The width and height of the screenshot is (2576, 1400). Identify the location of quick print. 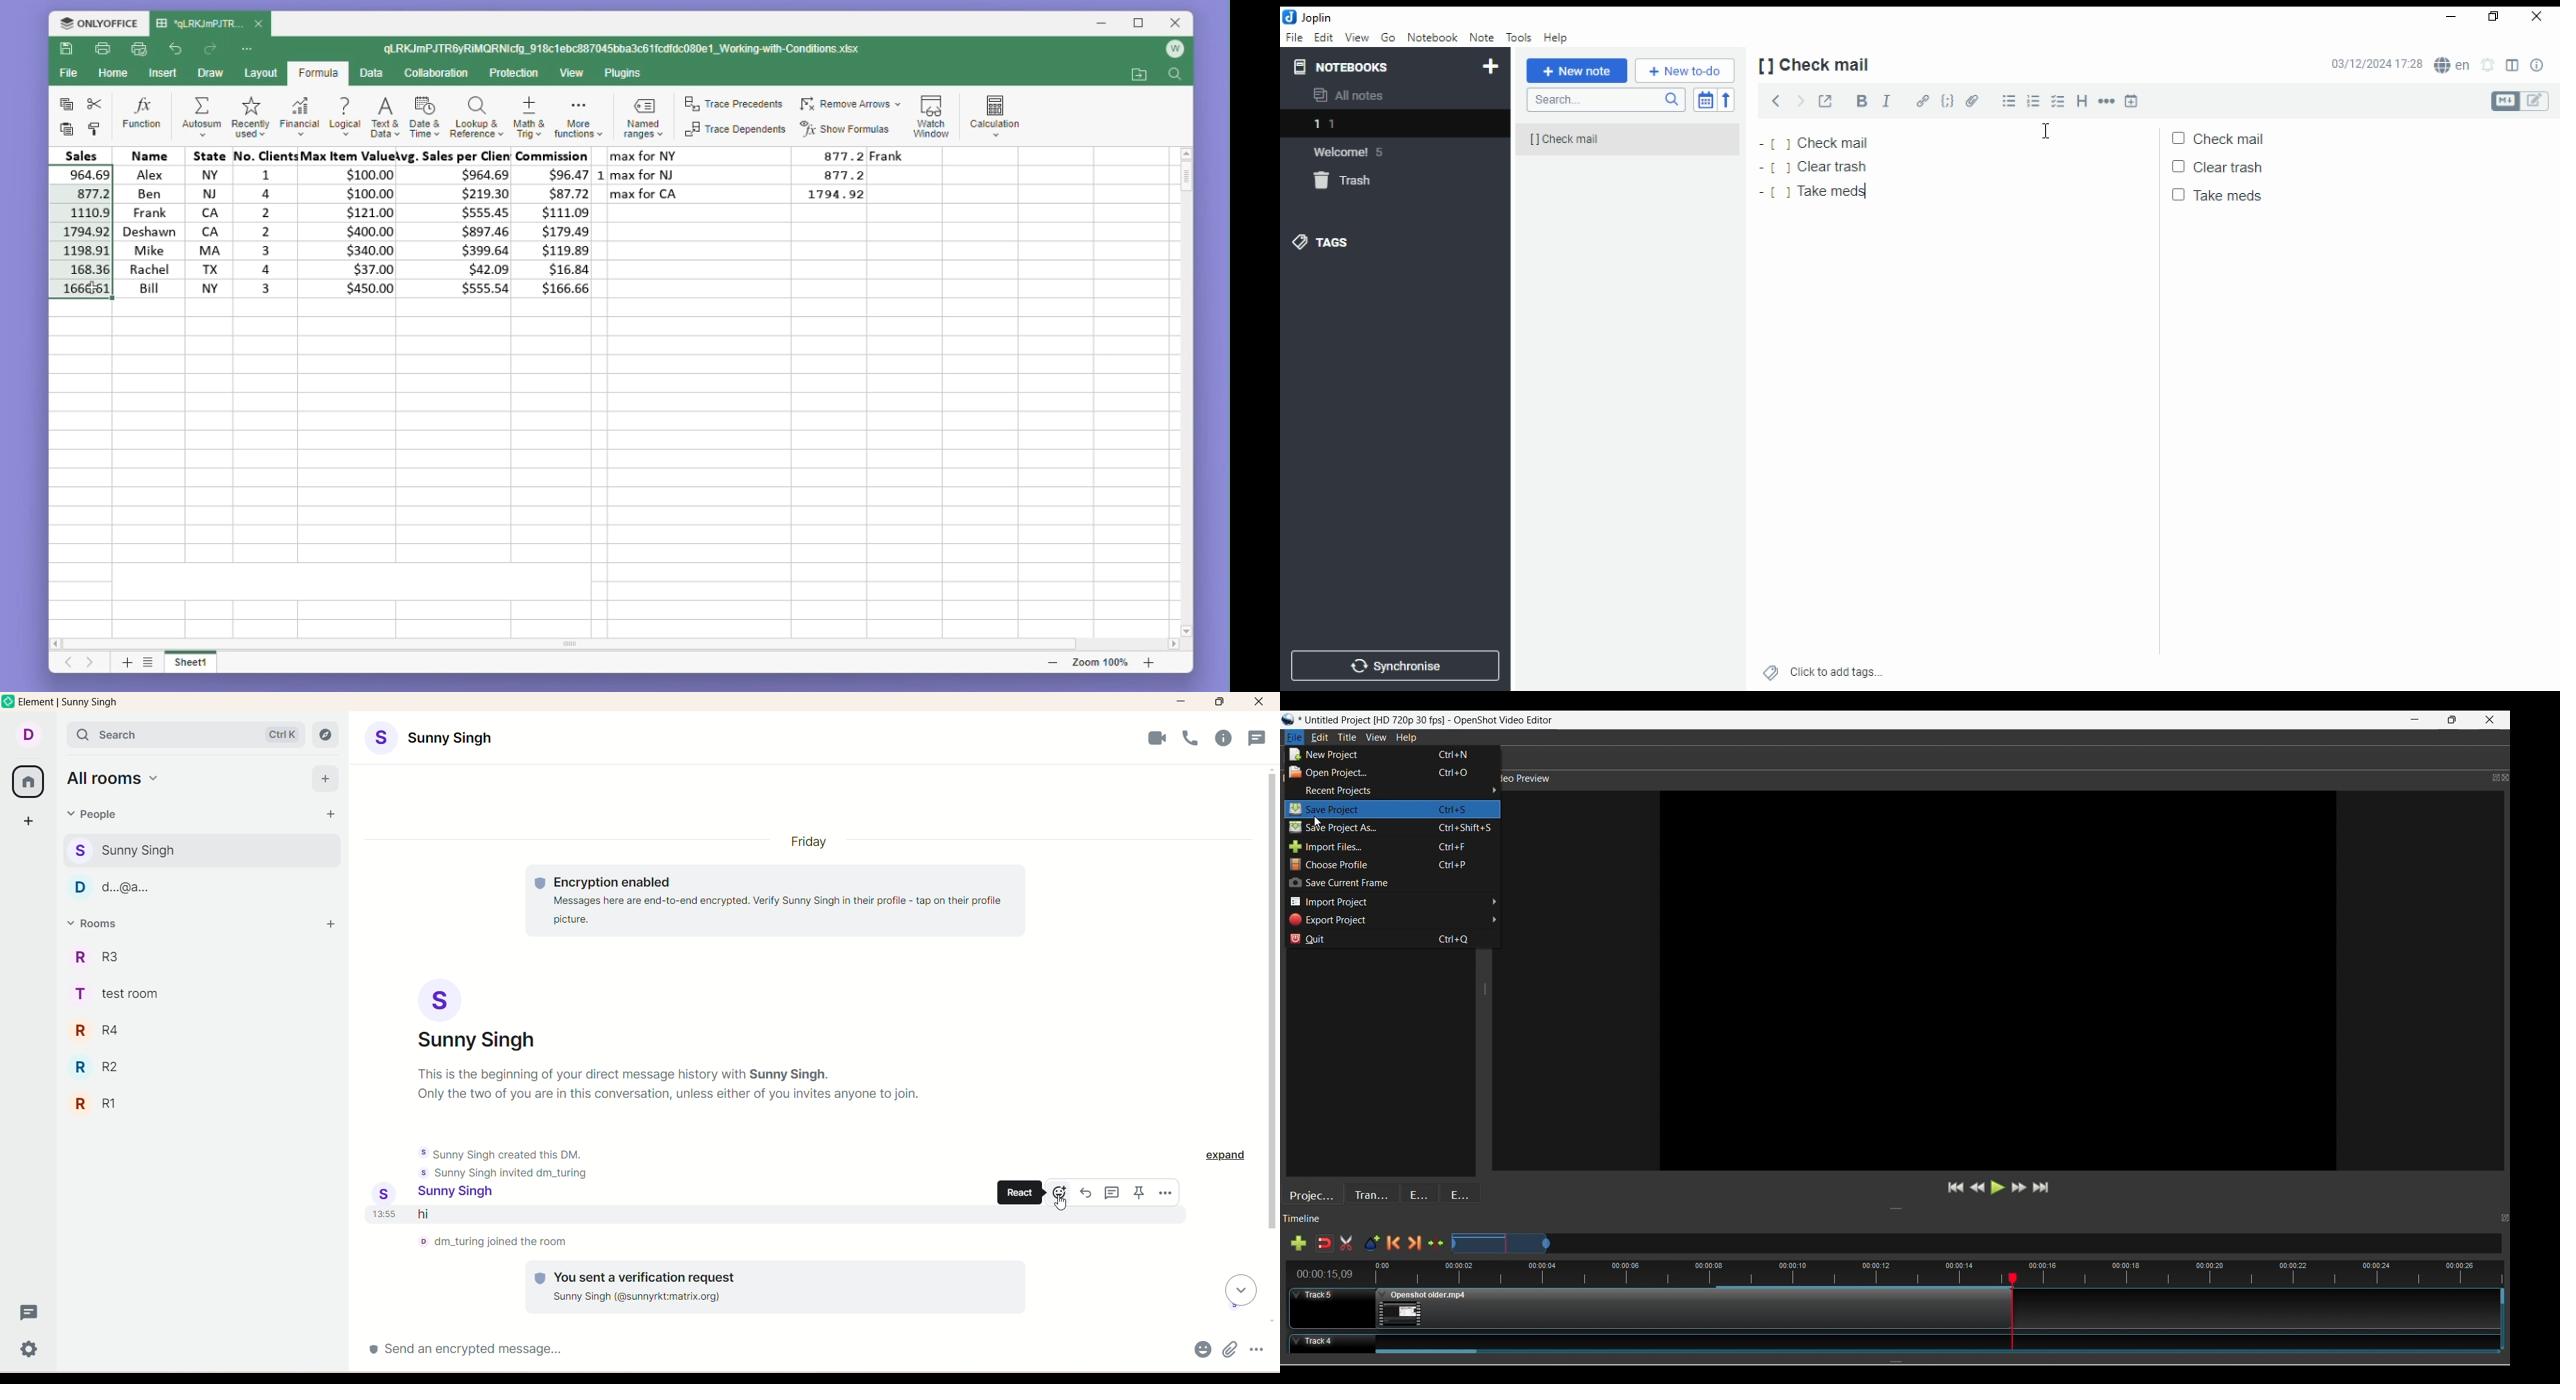
(136, 48).